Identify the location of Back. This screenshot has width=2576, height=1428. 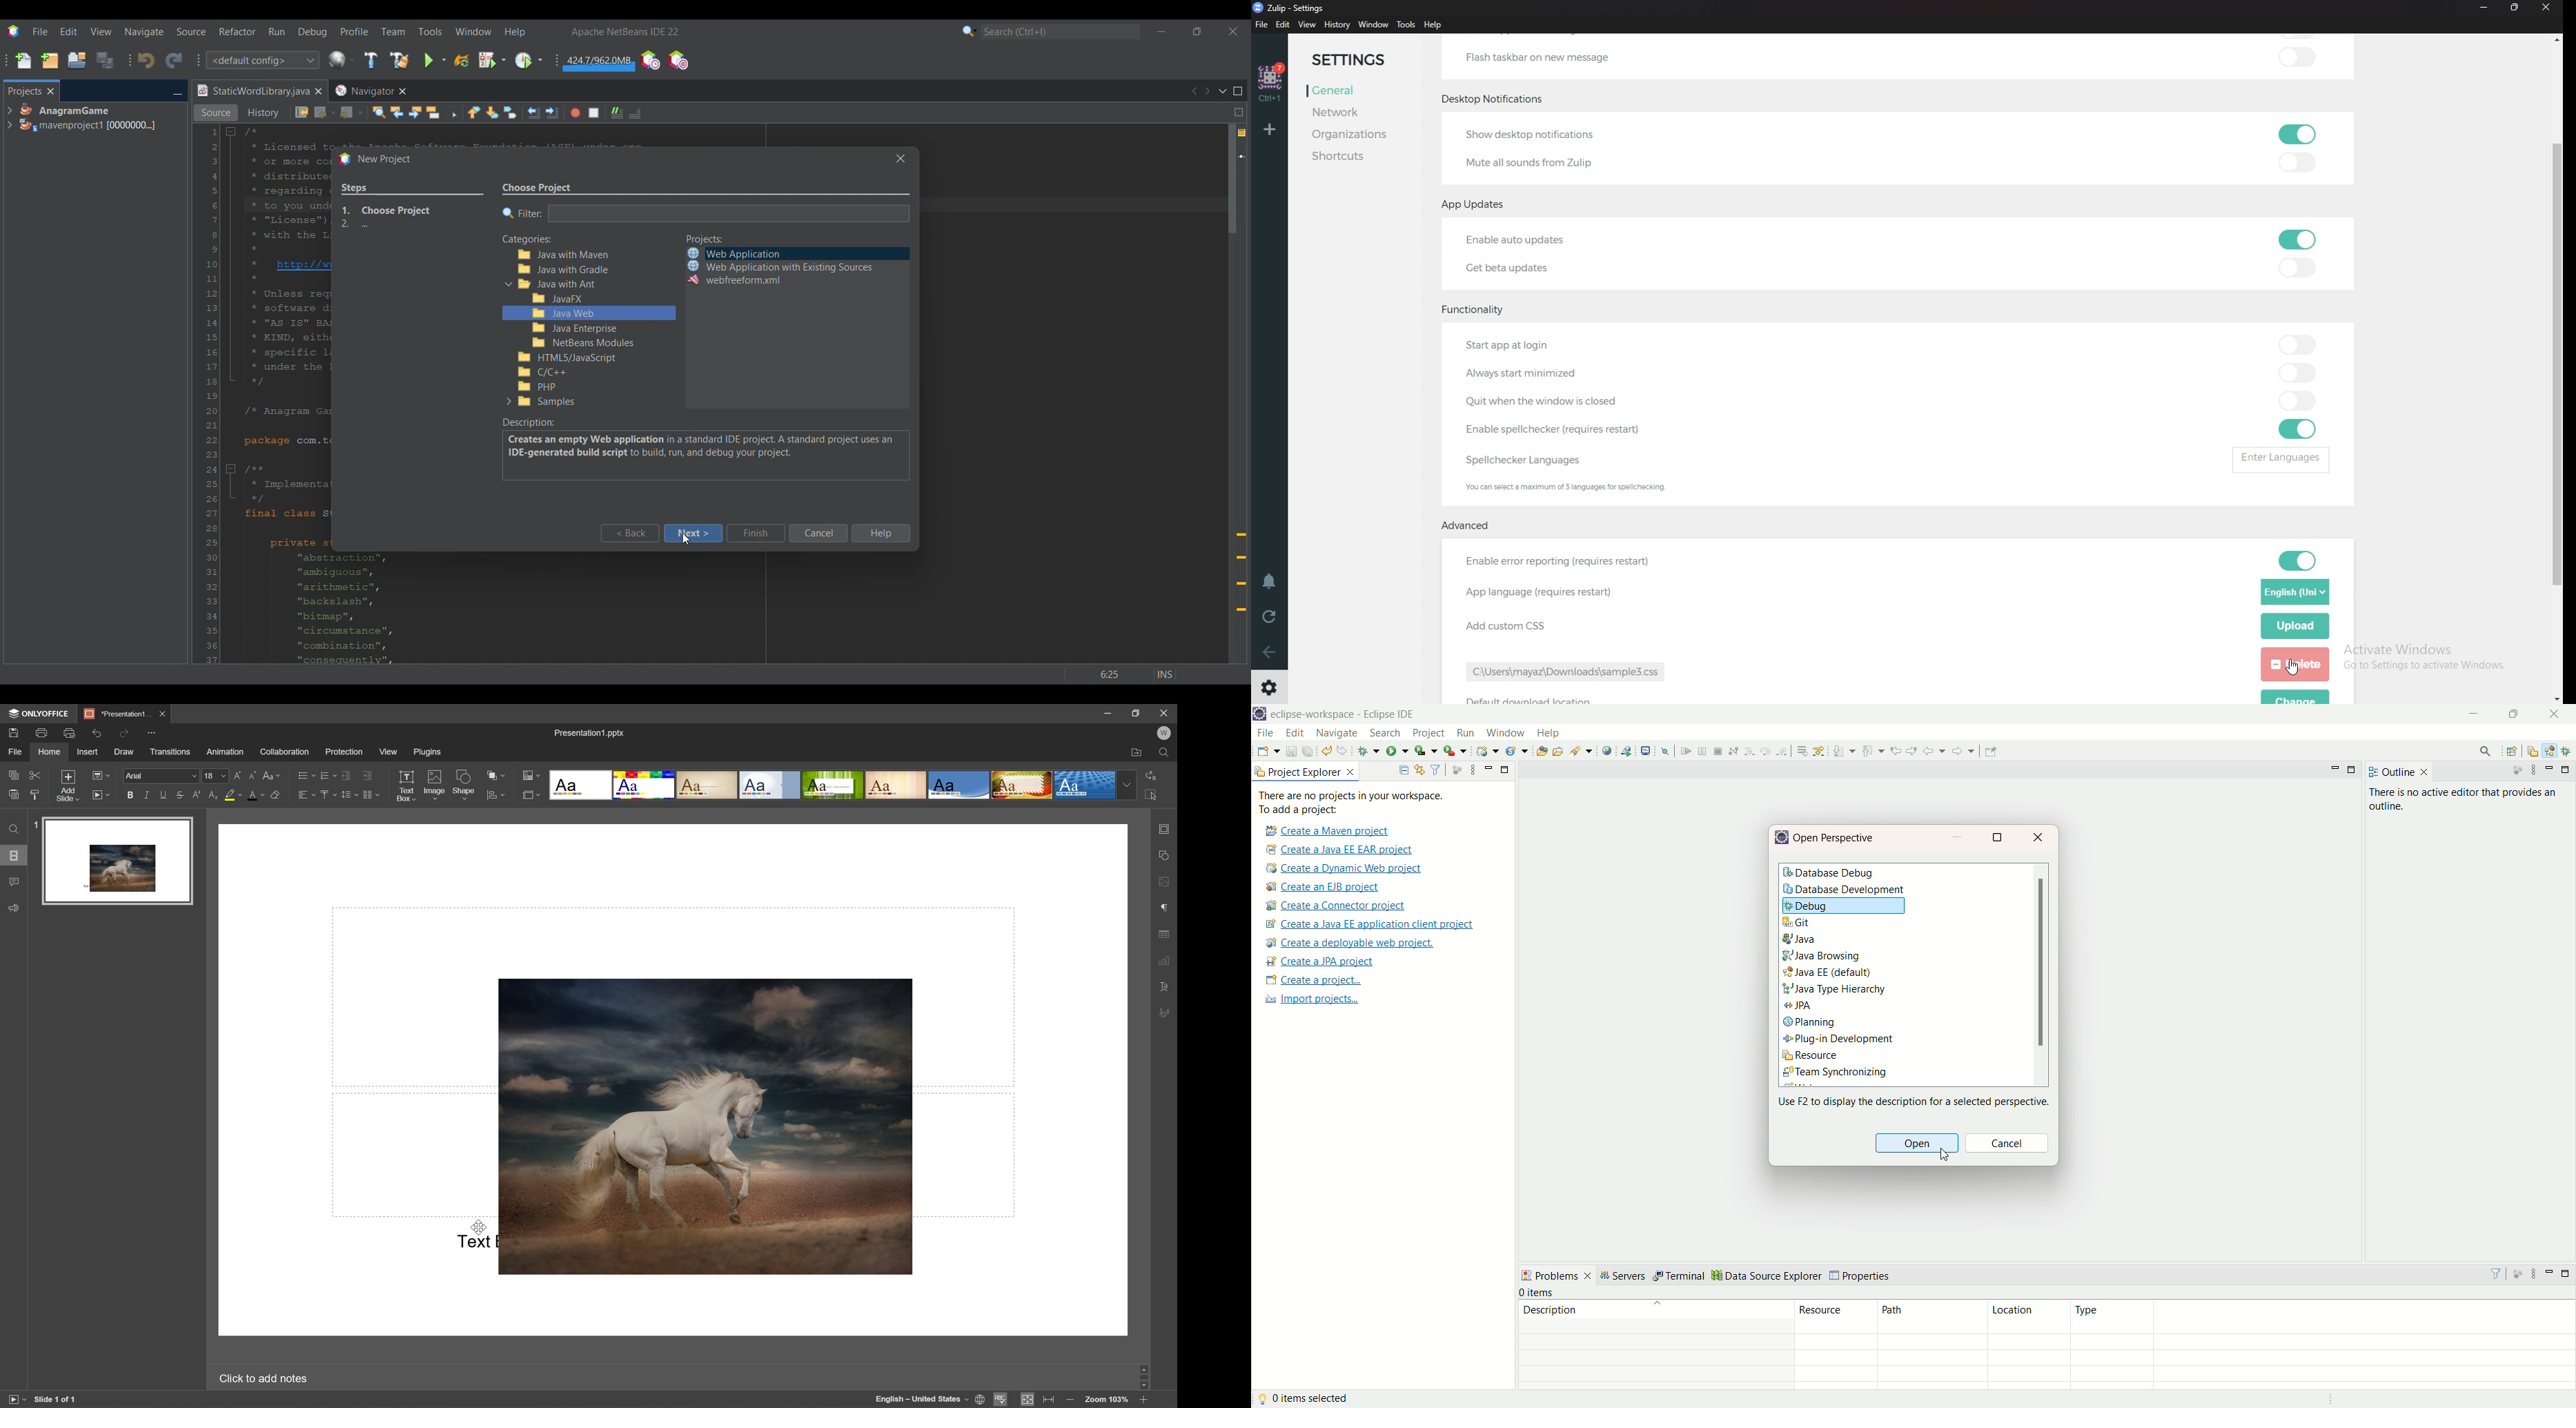
(1270, 655).